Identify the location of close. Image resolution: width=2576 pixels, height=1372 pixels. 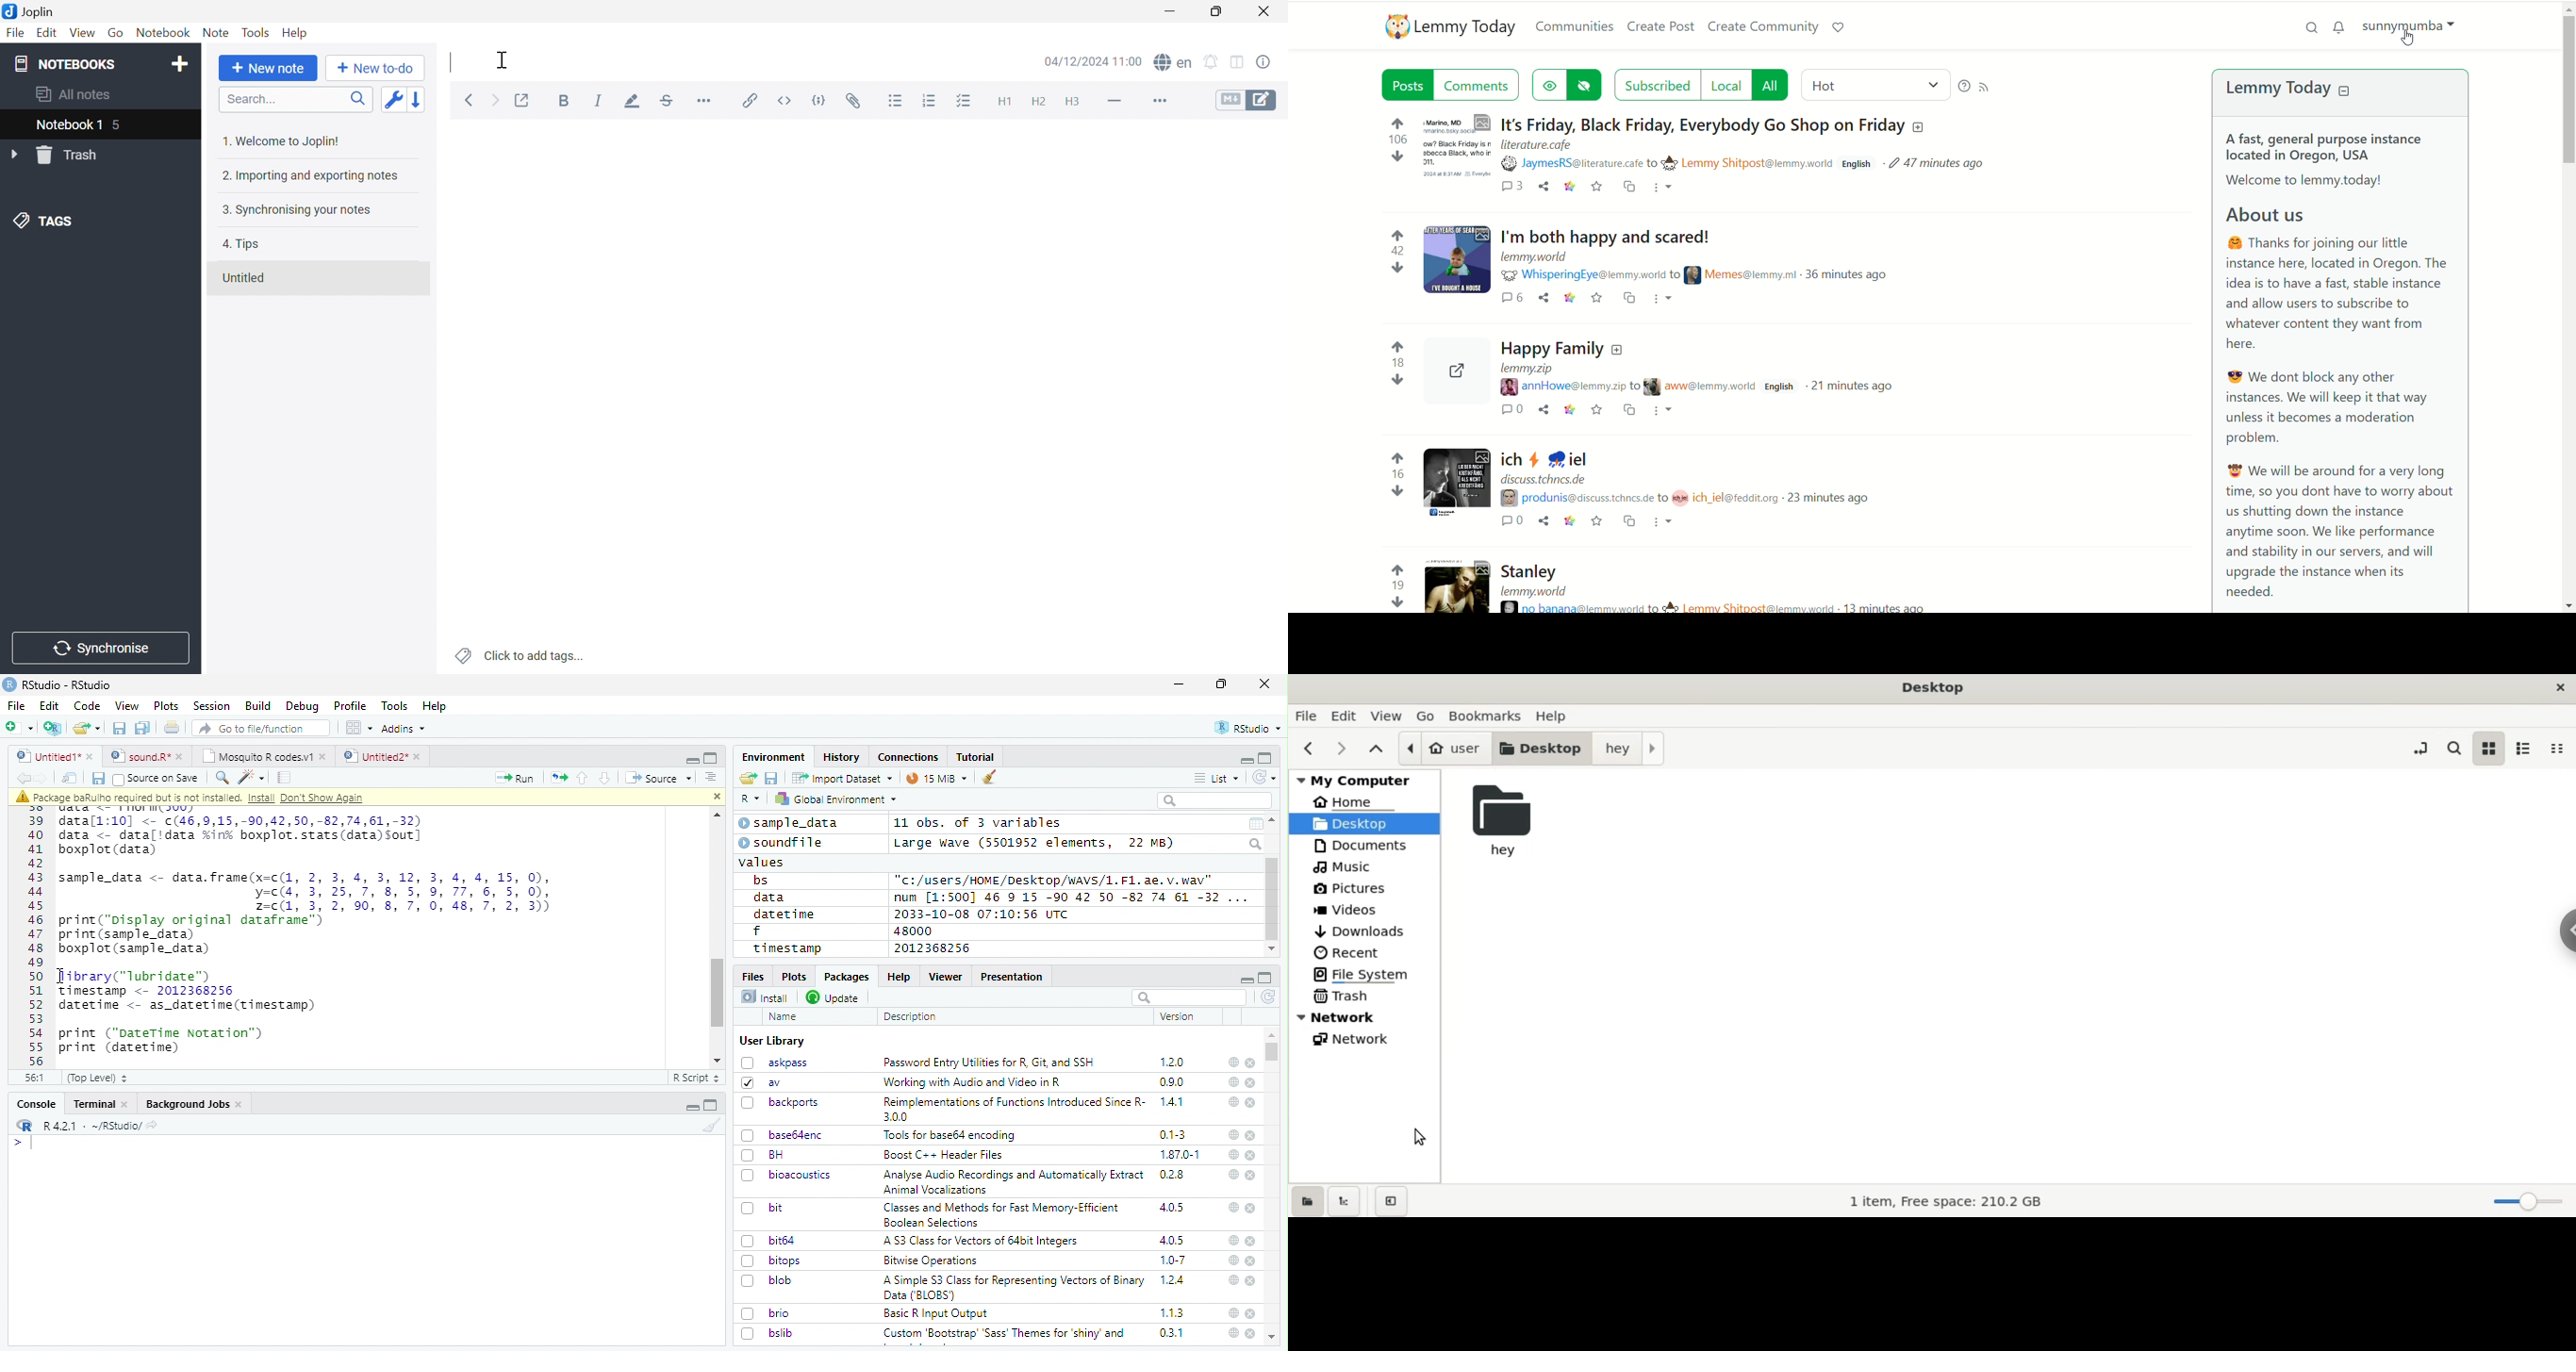
(1251, 1261).